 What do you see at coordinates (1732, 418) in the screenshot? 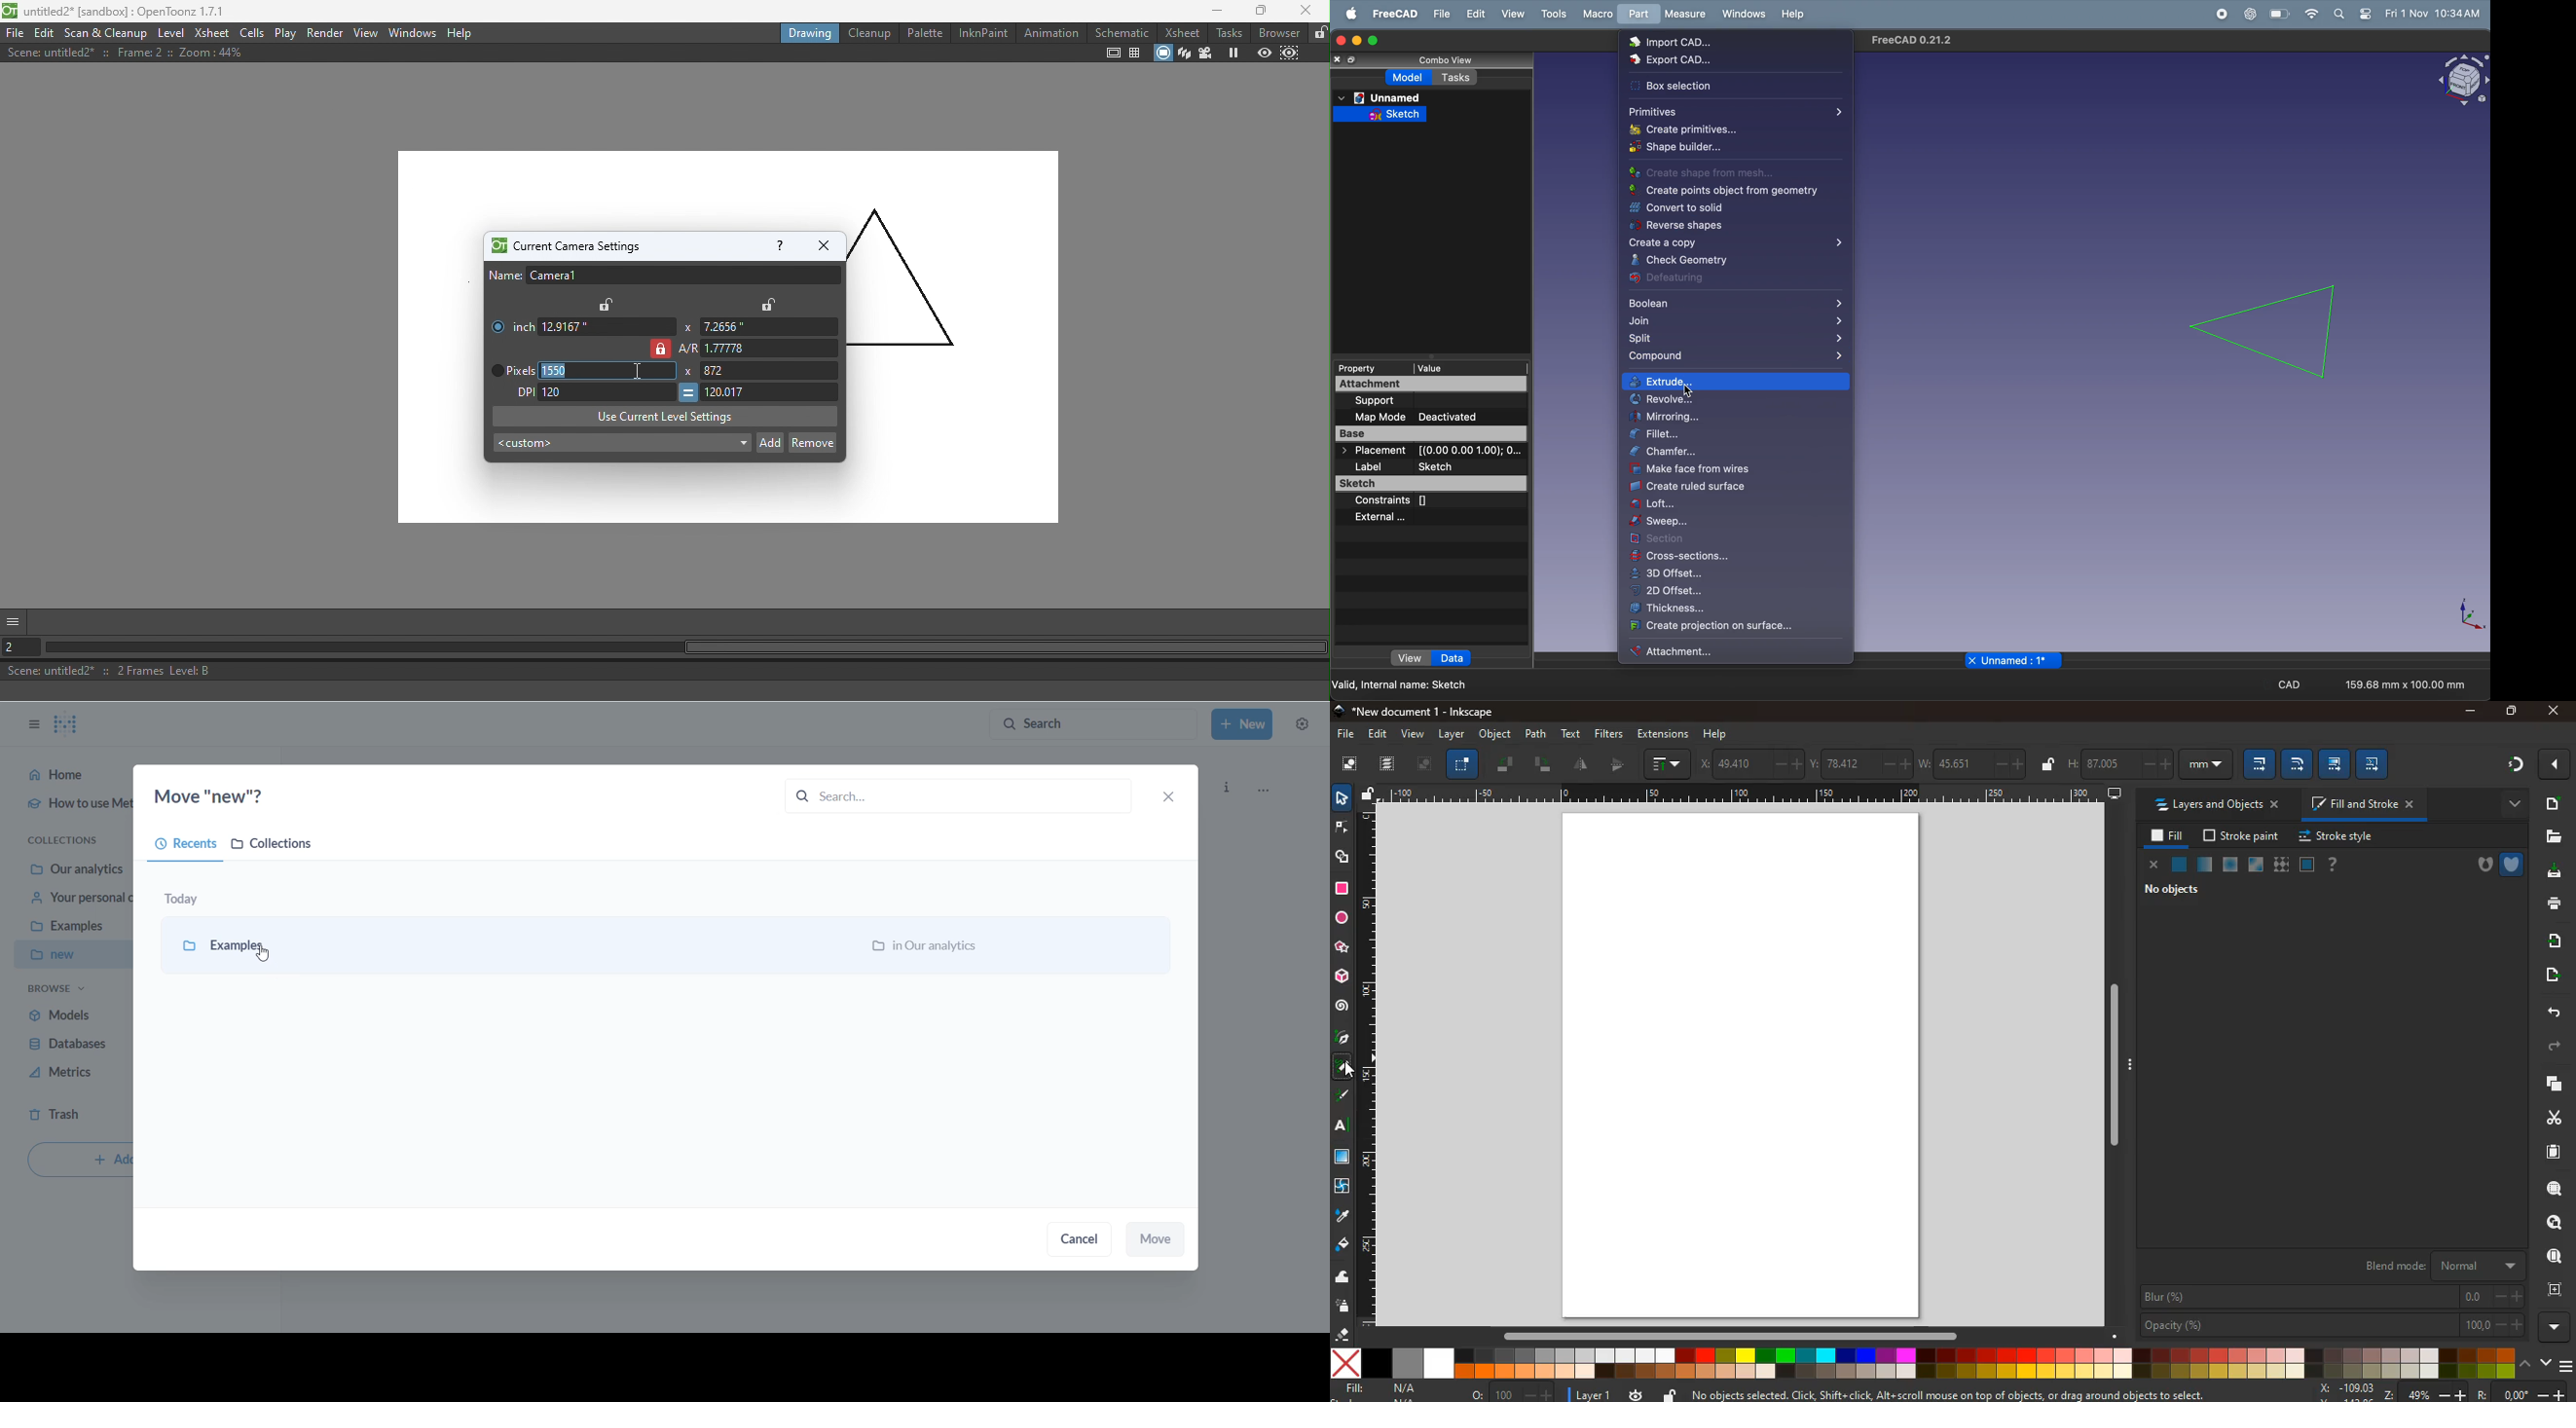
I see `mirroring` at bounding box center [1732, 418].